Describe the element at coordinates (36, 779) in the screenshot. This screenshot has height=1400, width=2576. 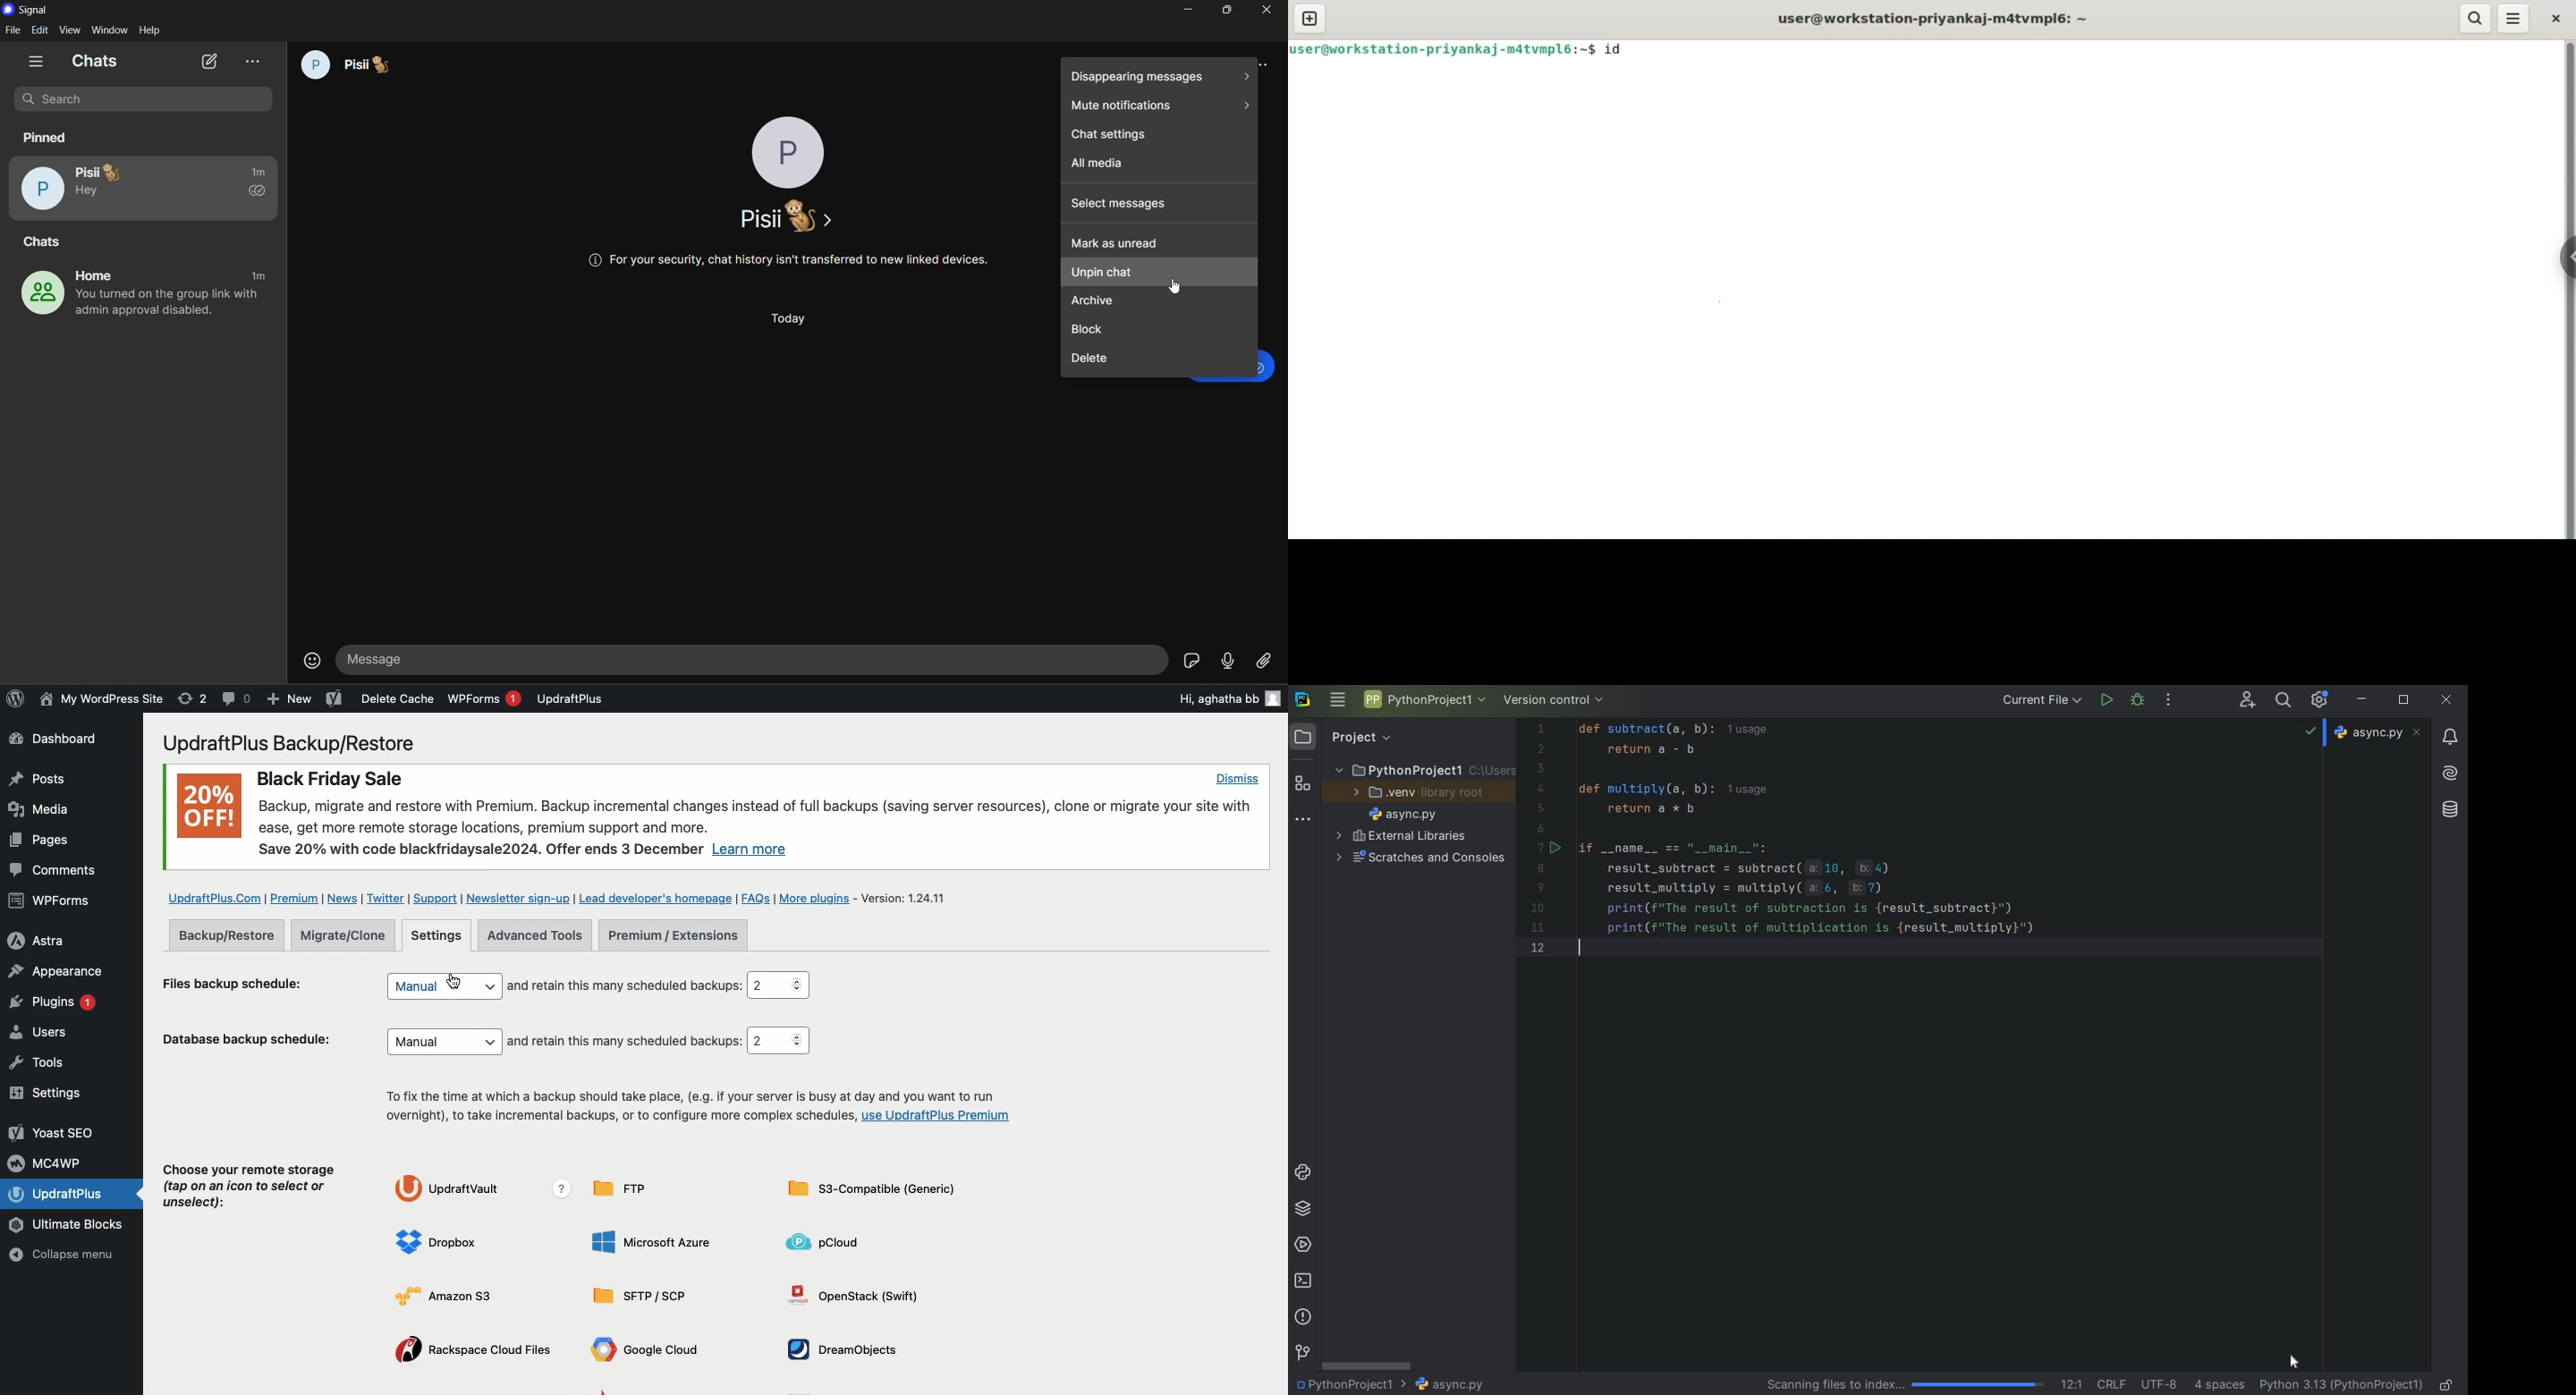
I see `Posts` at that location.